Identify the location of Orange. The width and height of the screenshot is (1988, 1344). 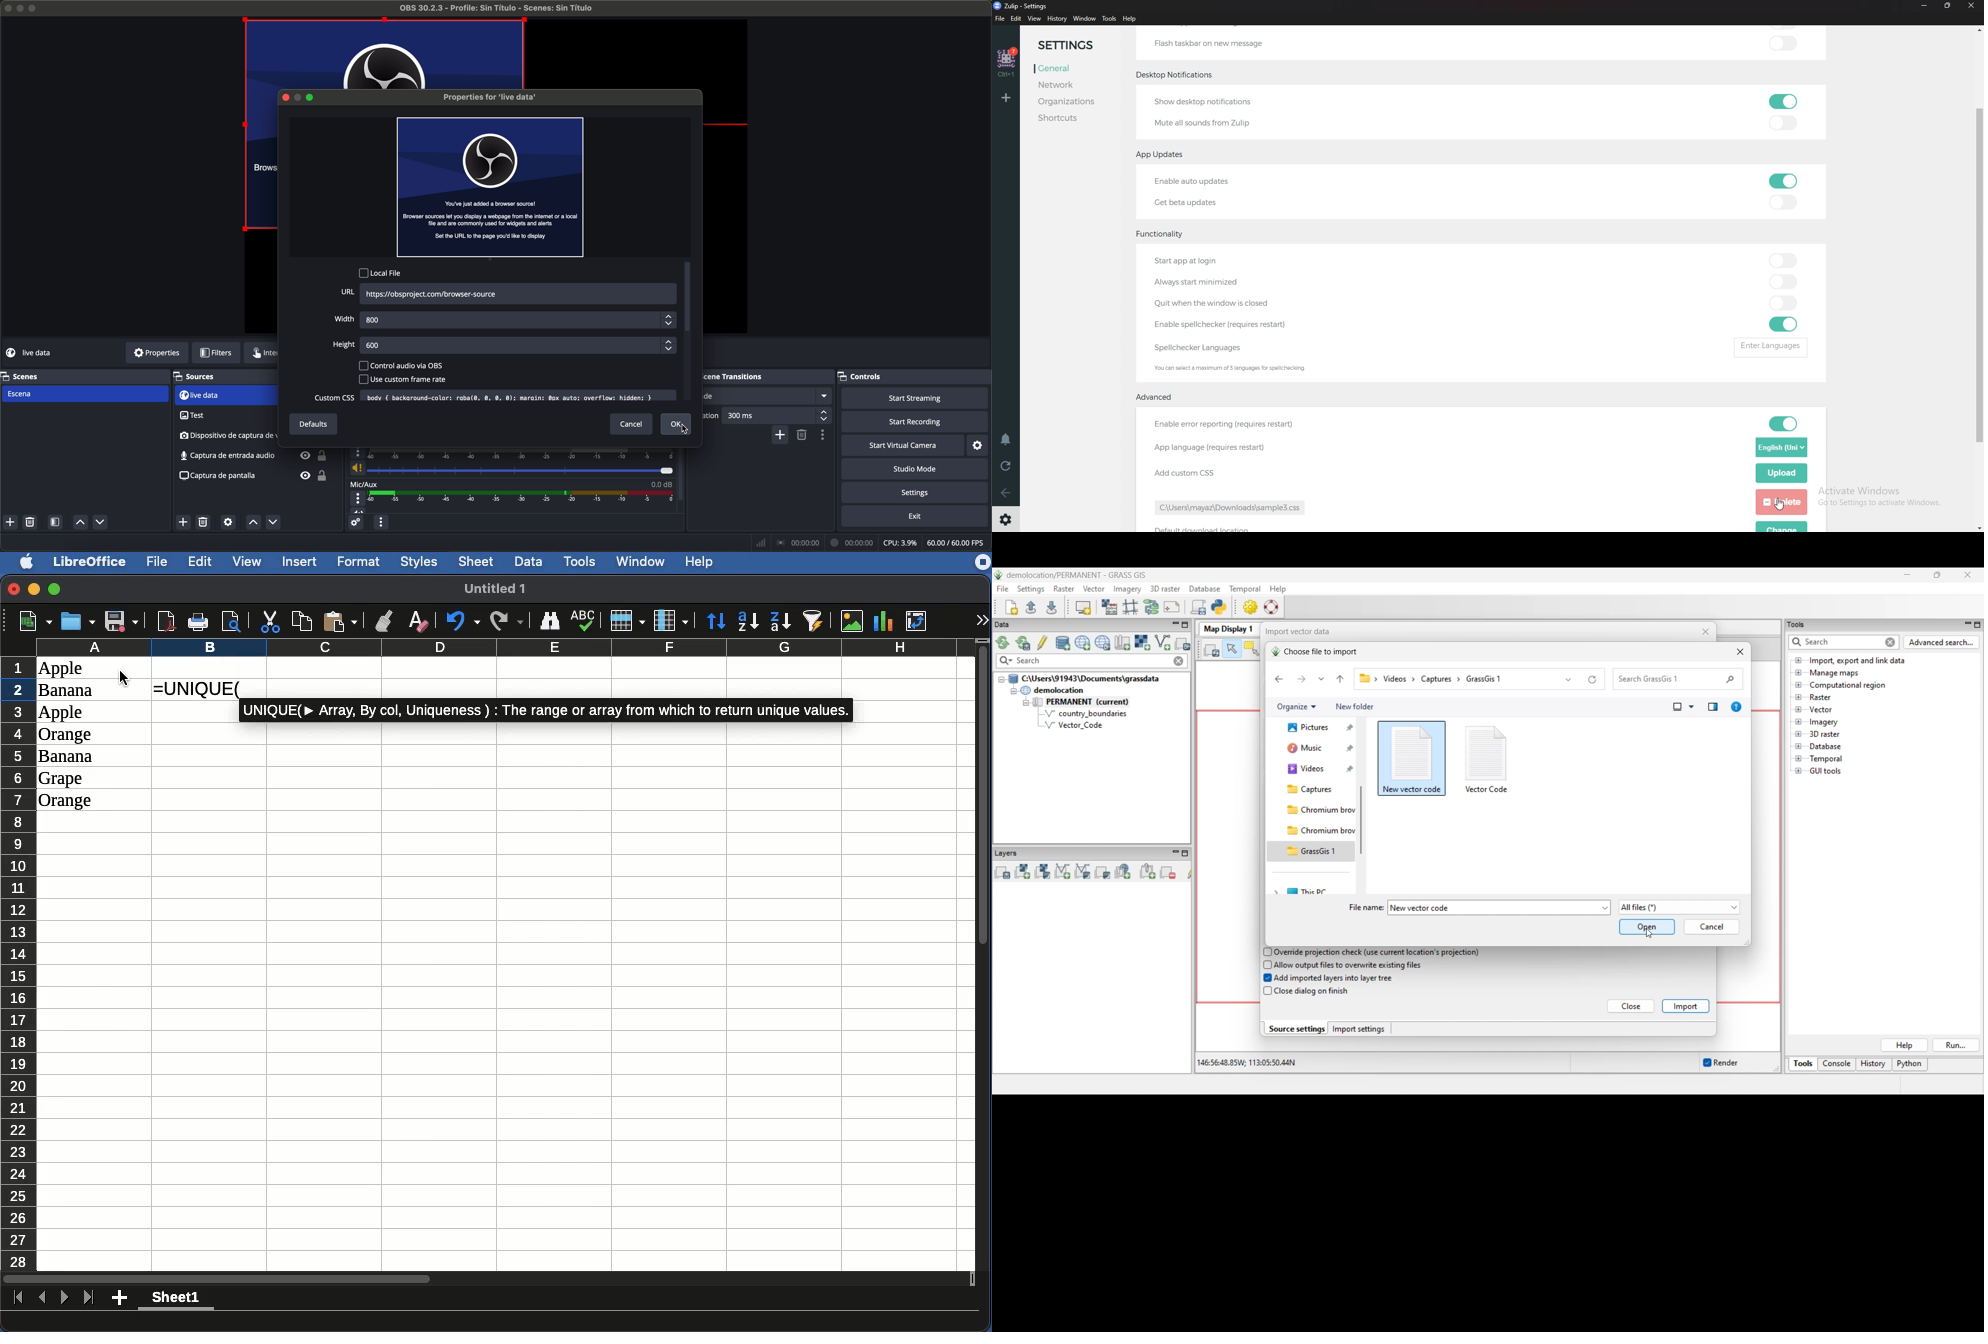
(67, 735).